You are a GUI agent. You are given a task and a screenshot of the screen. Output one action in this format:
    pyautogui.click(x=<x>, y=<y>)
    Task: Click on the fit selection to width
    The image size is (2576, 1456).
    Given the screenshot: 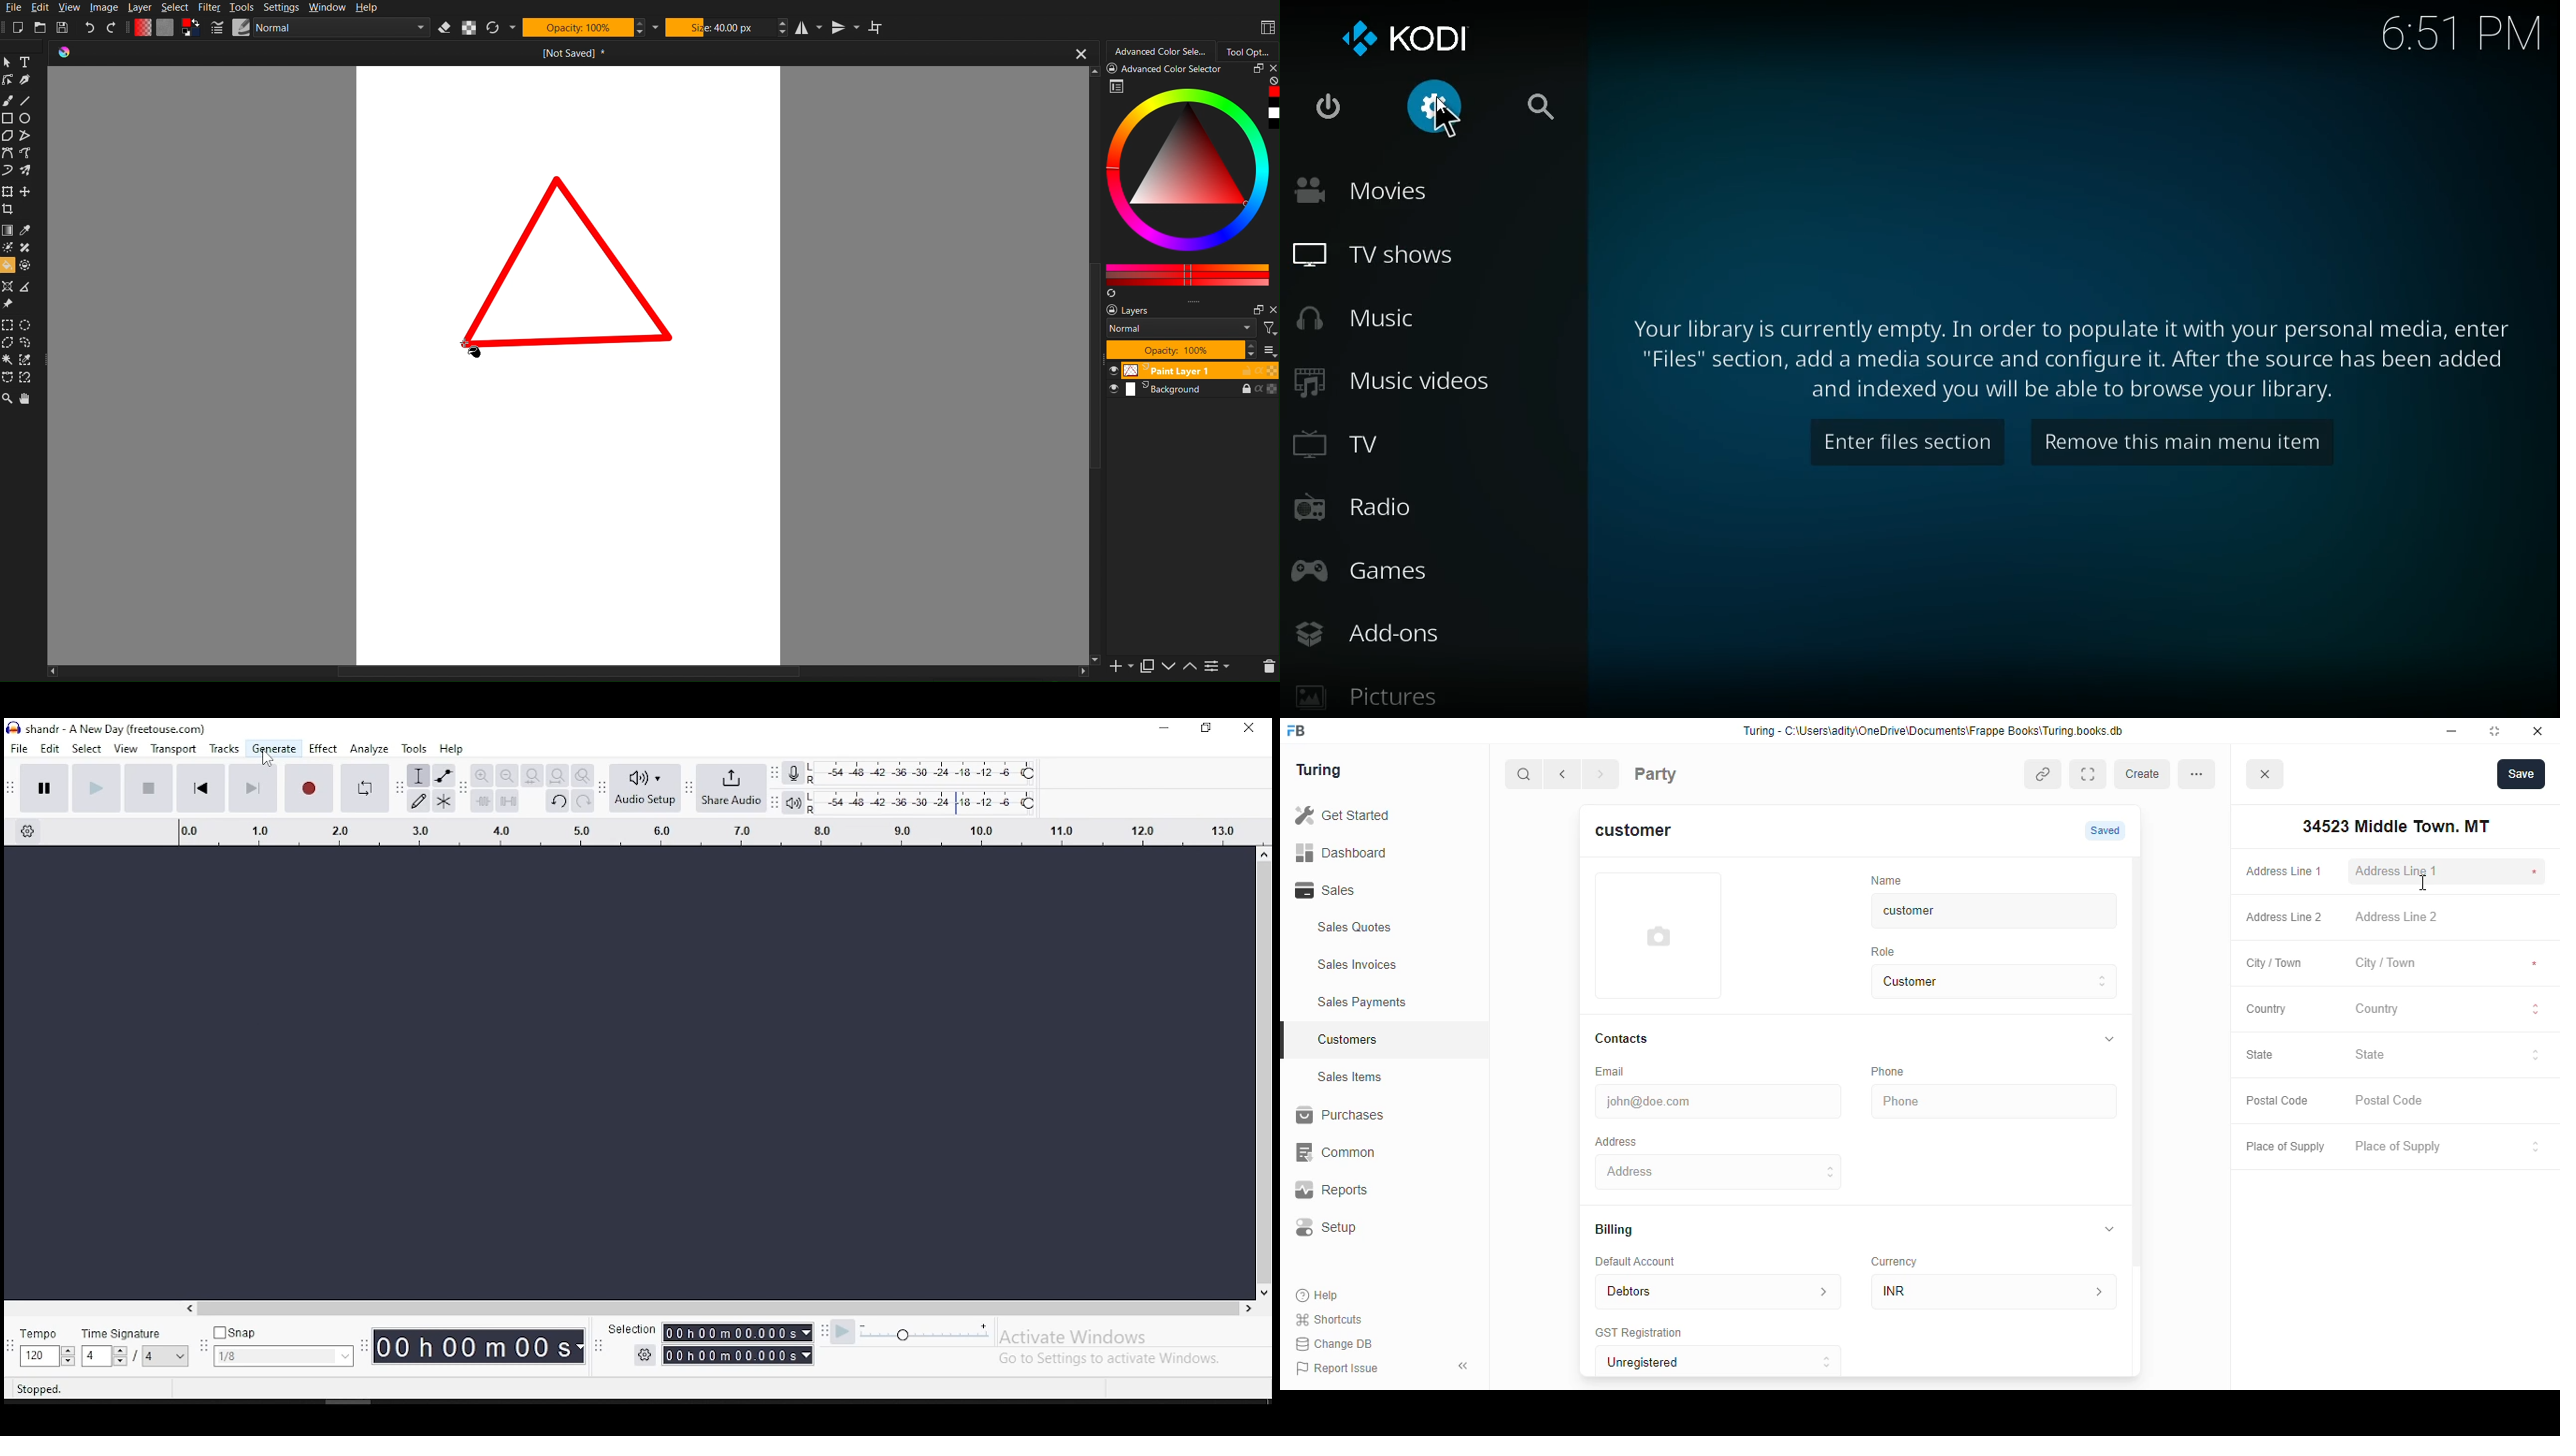 What is the action you would take?
    pyautogui.click(x=532, y=776)
    